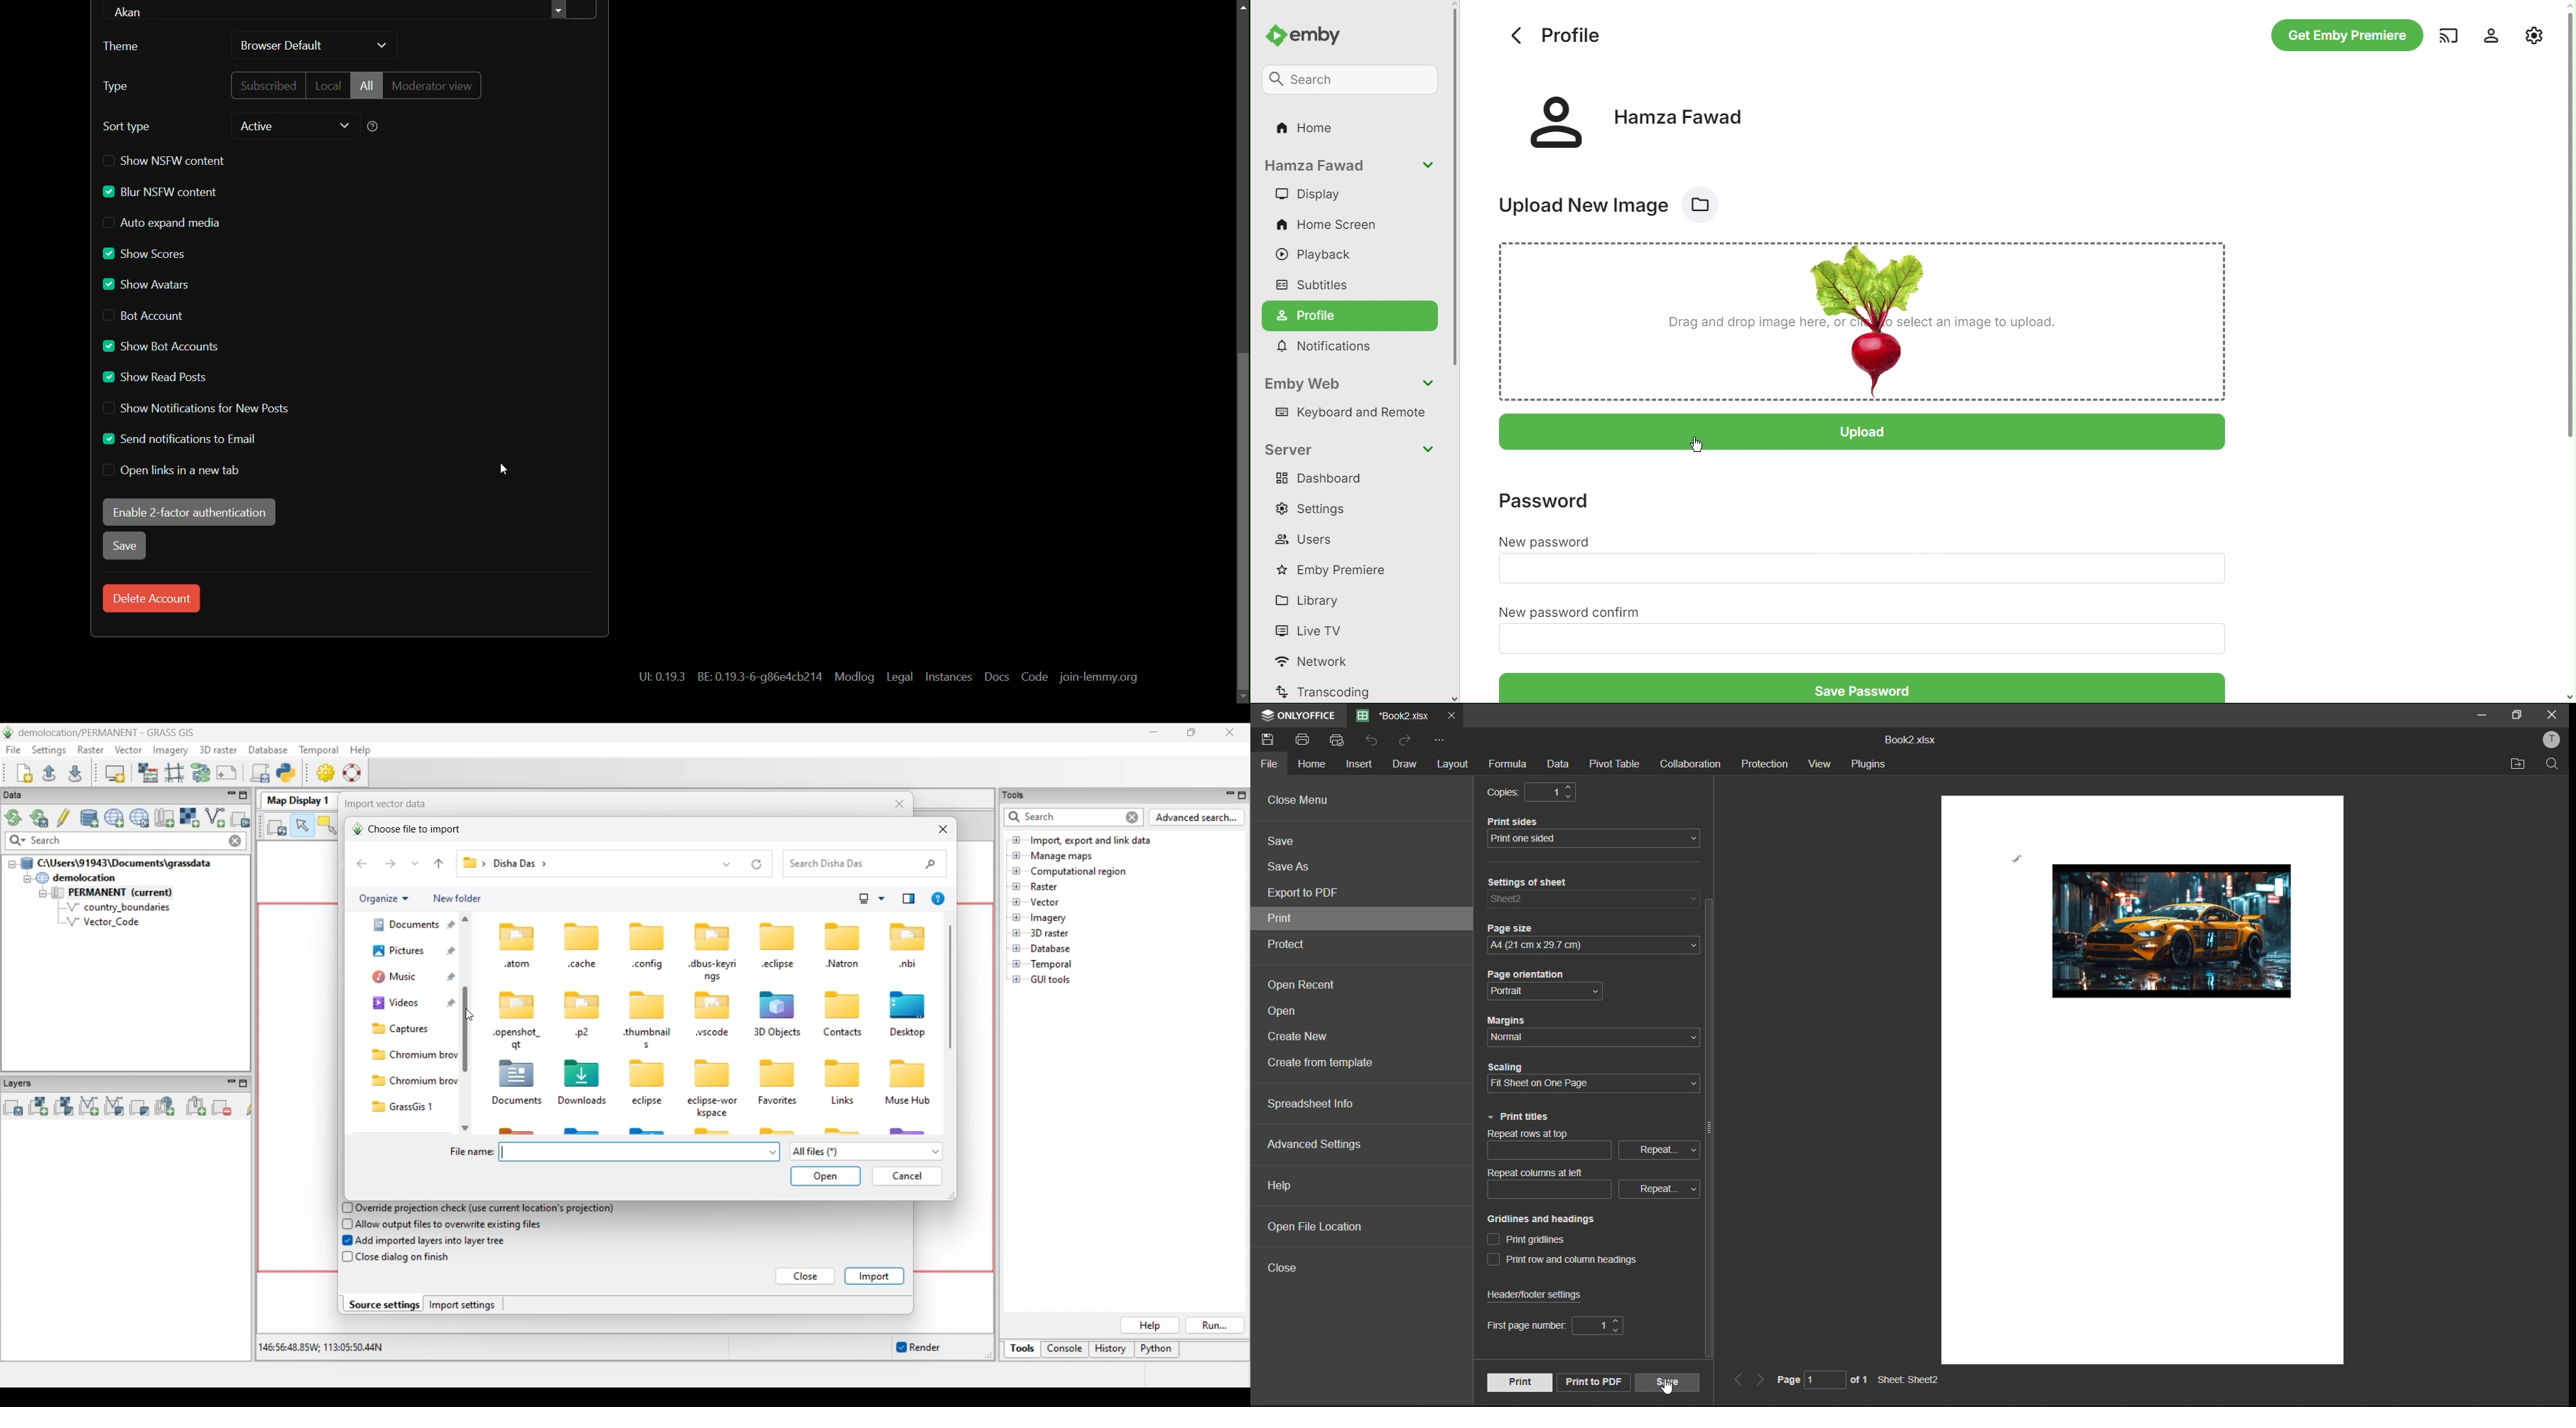  I want to click on code, so click(1035, 677).